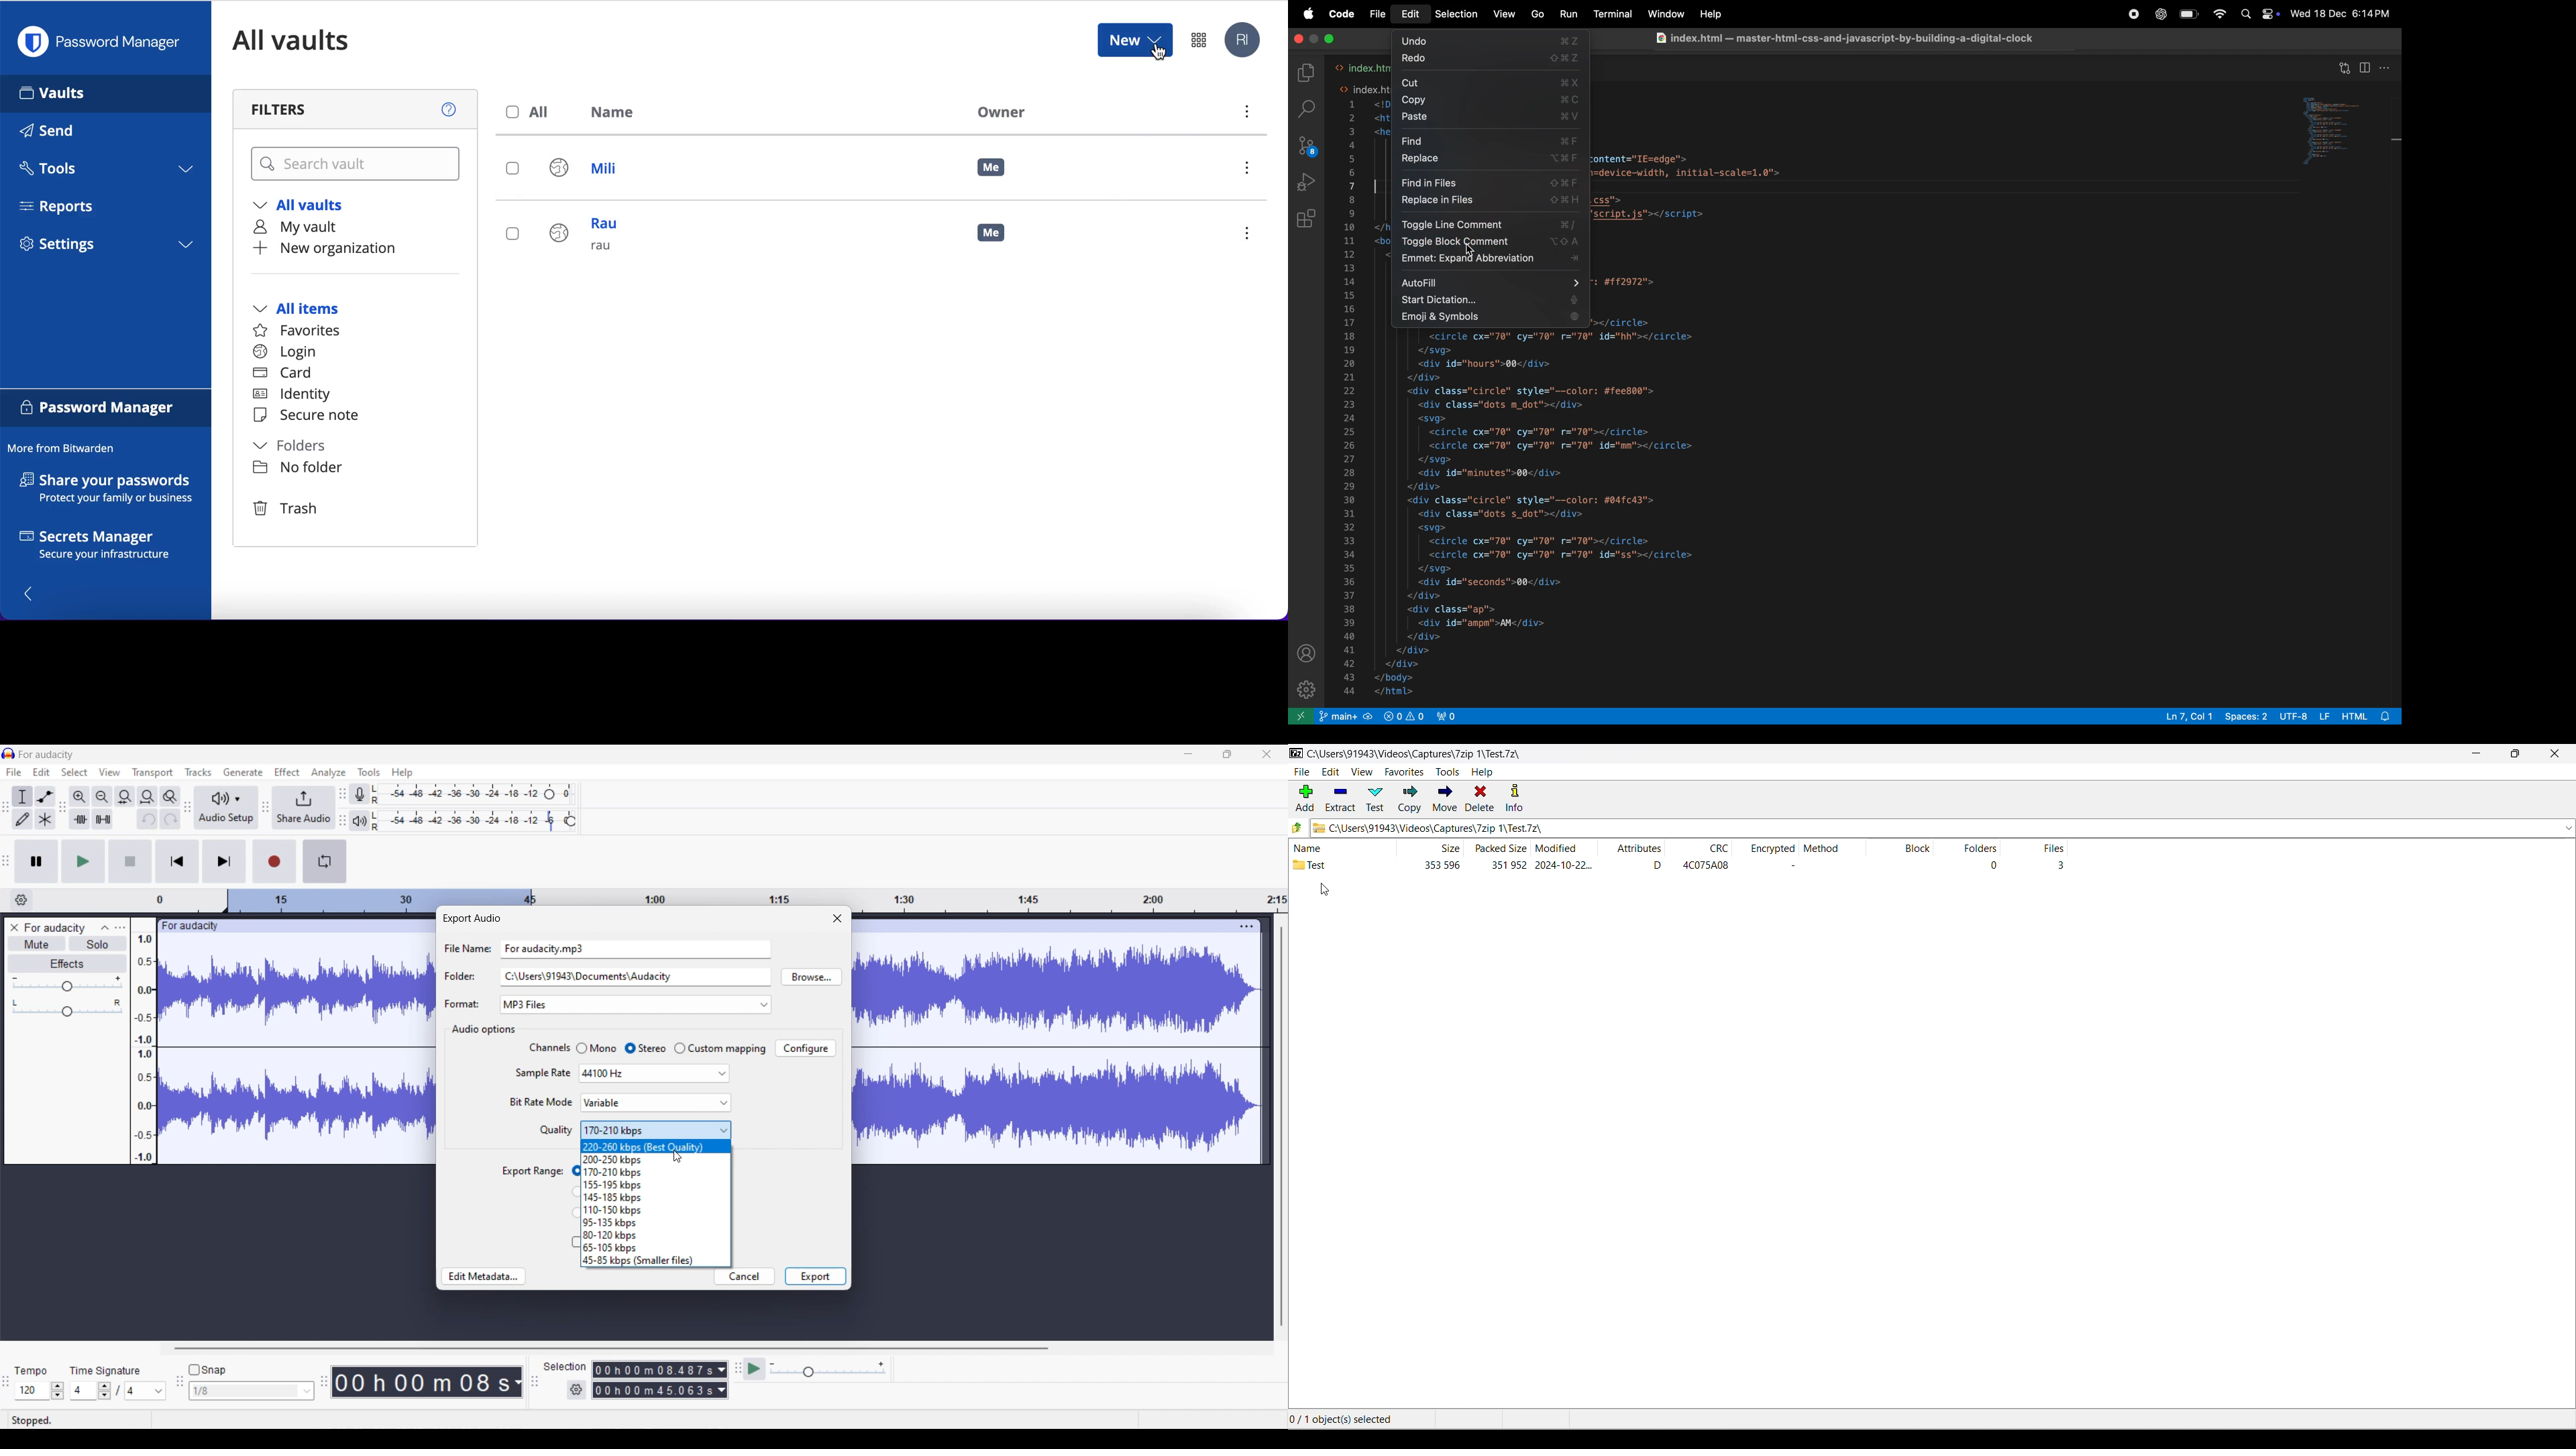  Describe the element at coordinates (14, 771) in the screenshot. I see `File menu` at that location.